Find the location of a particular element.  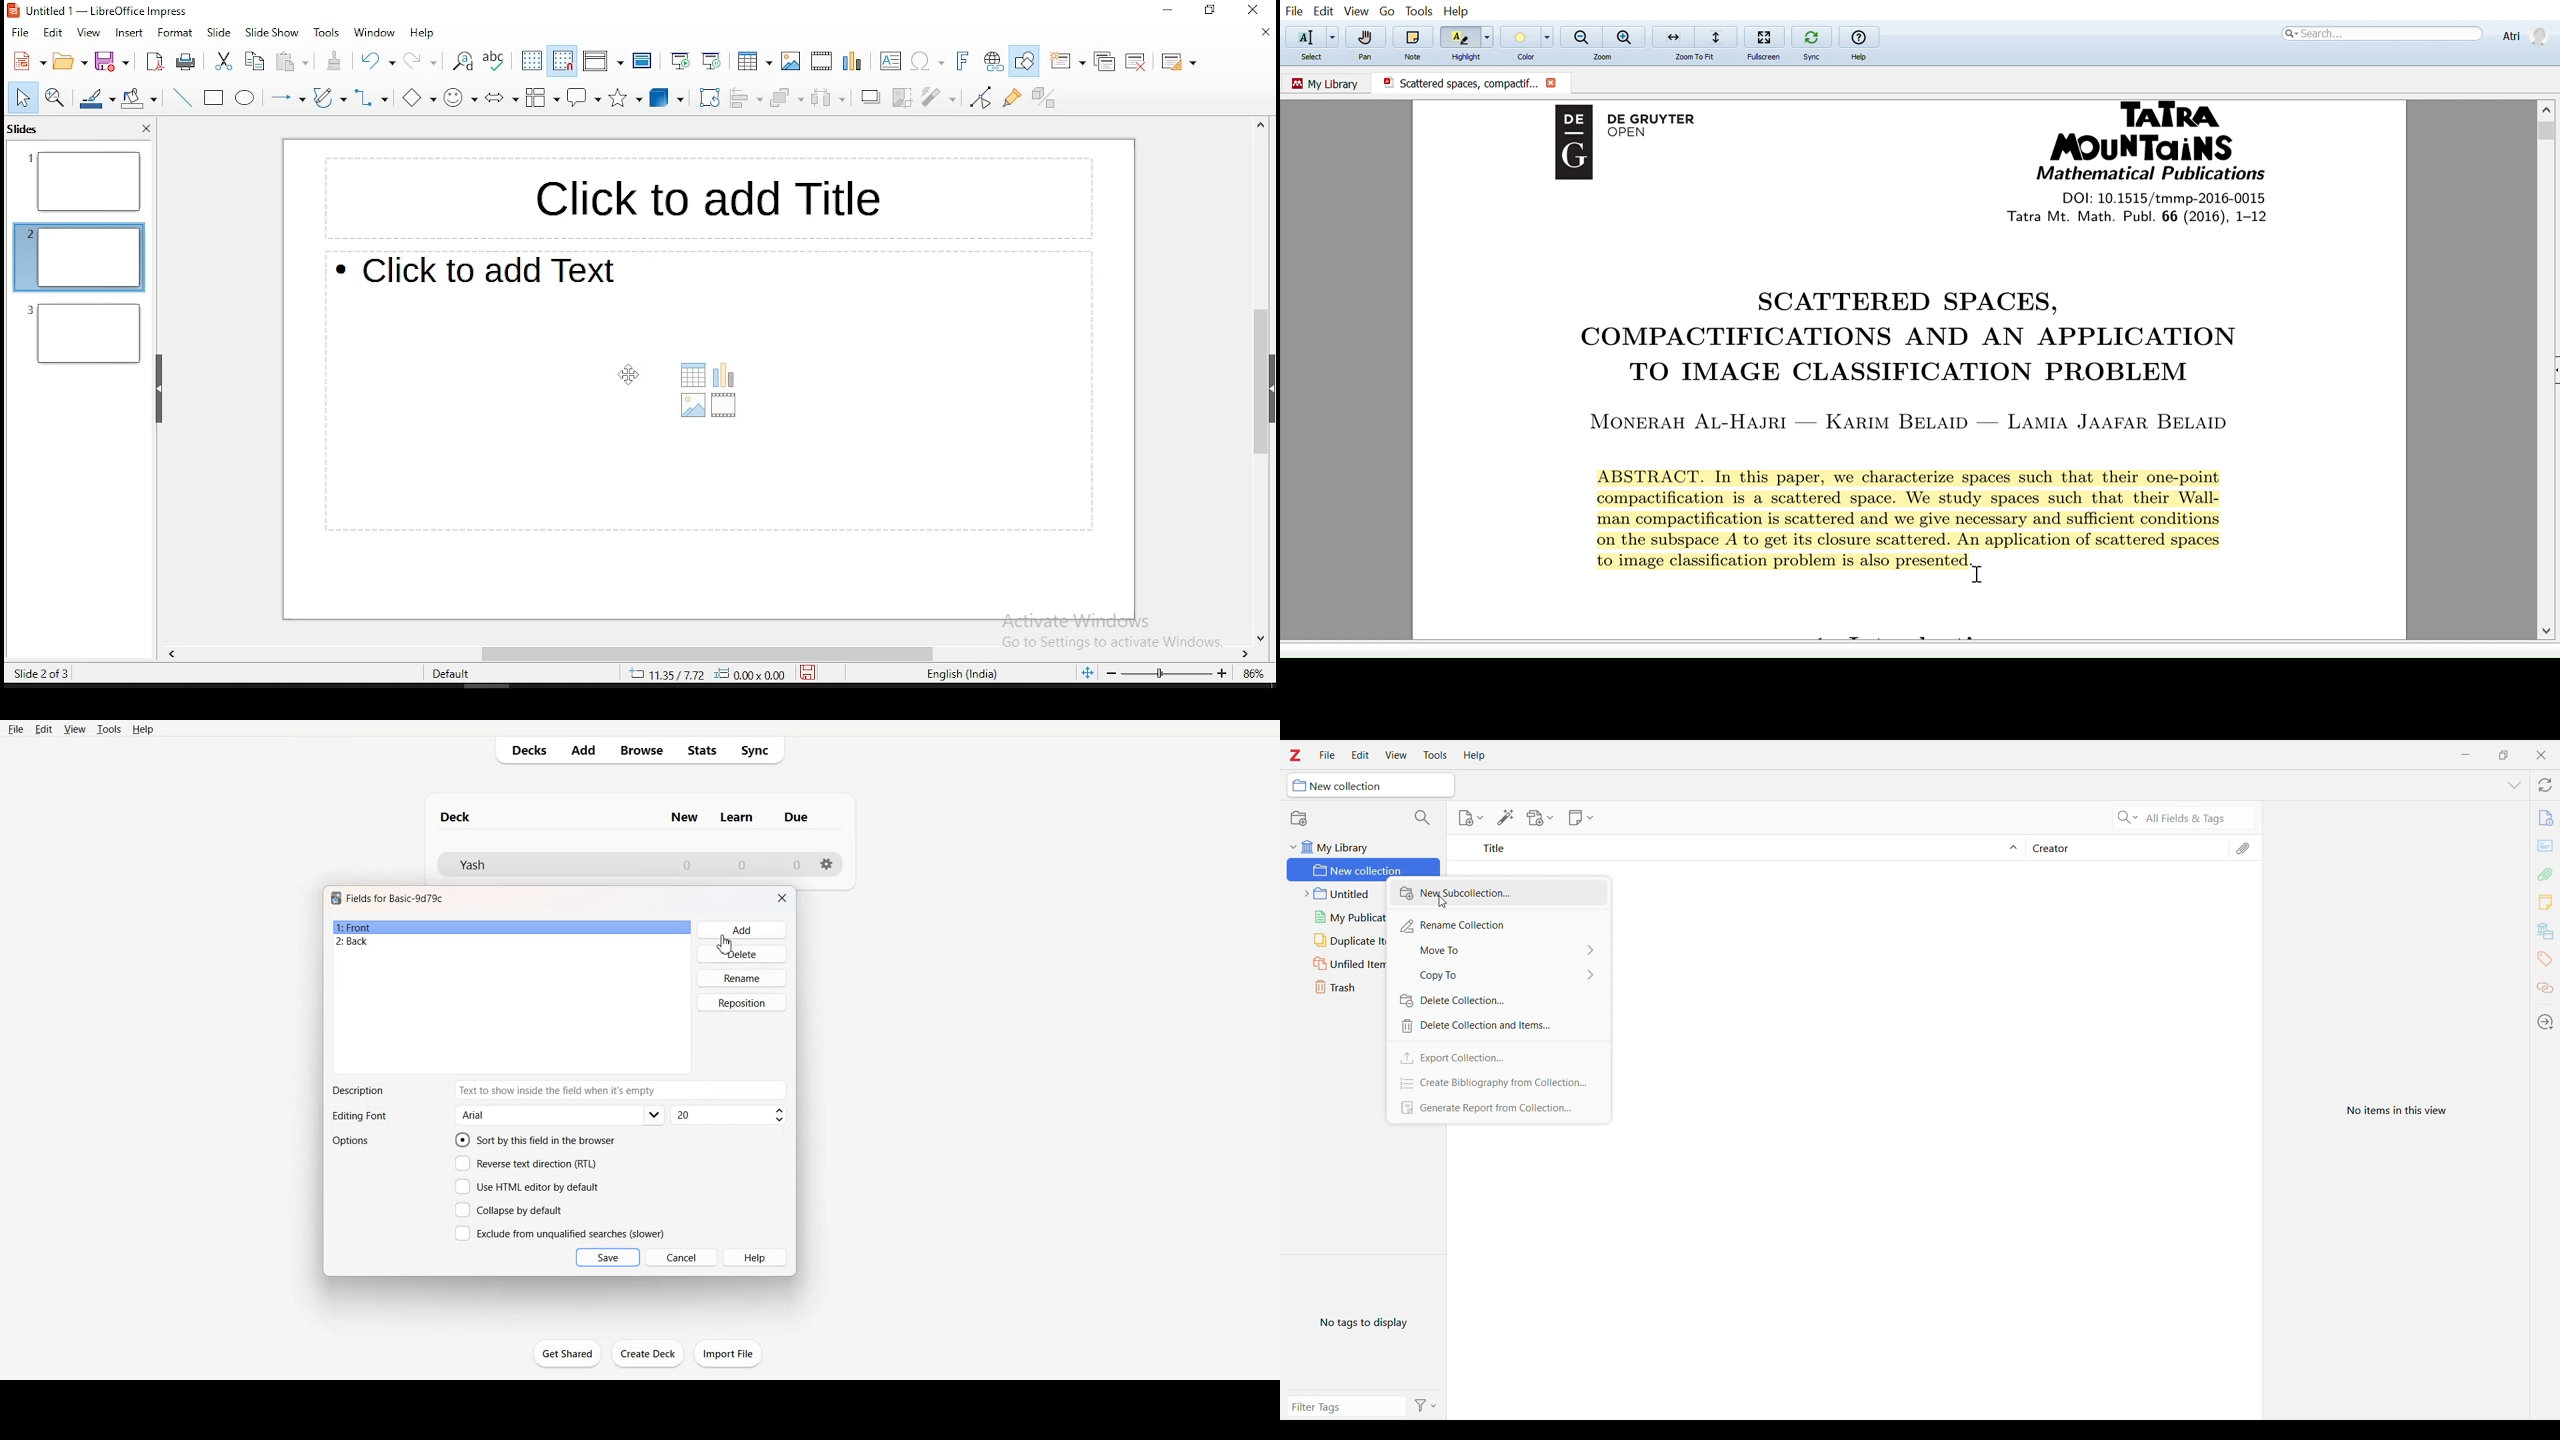

ellipse is located at coordinates (245, 100).